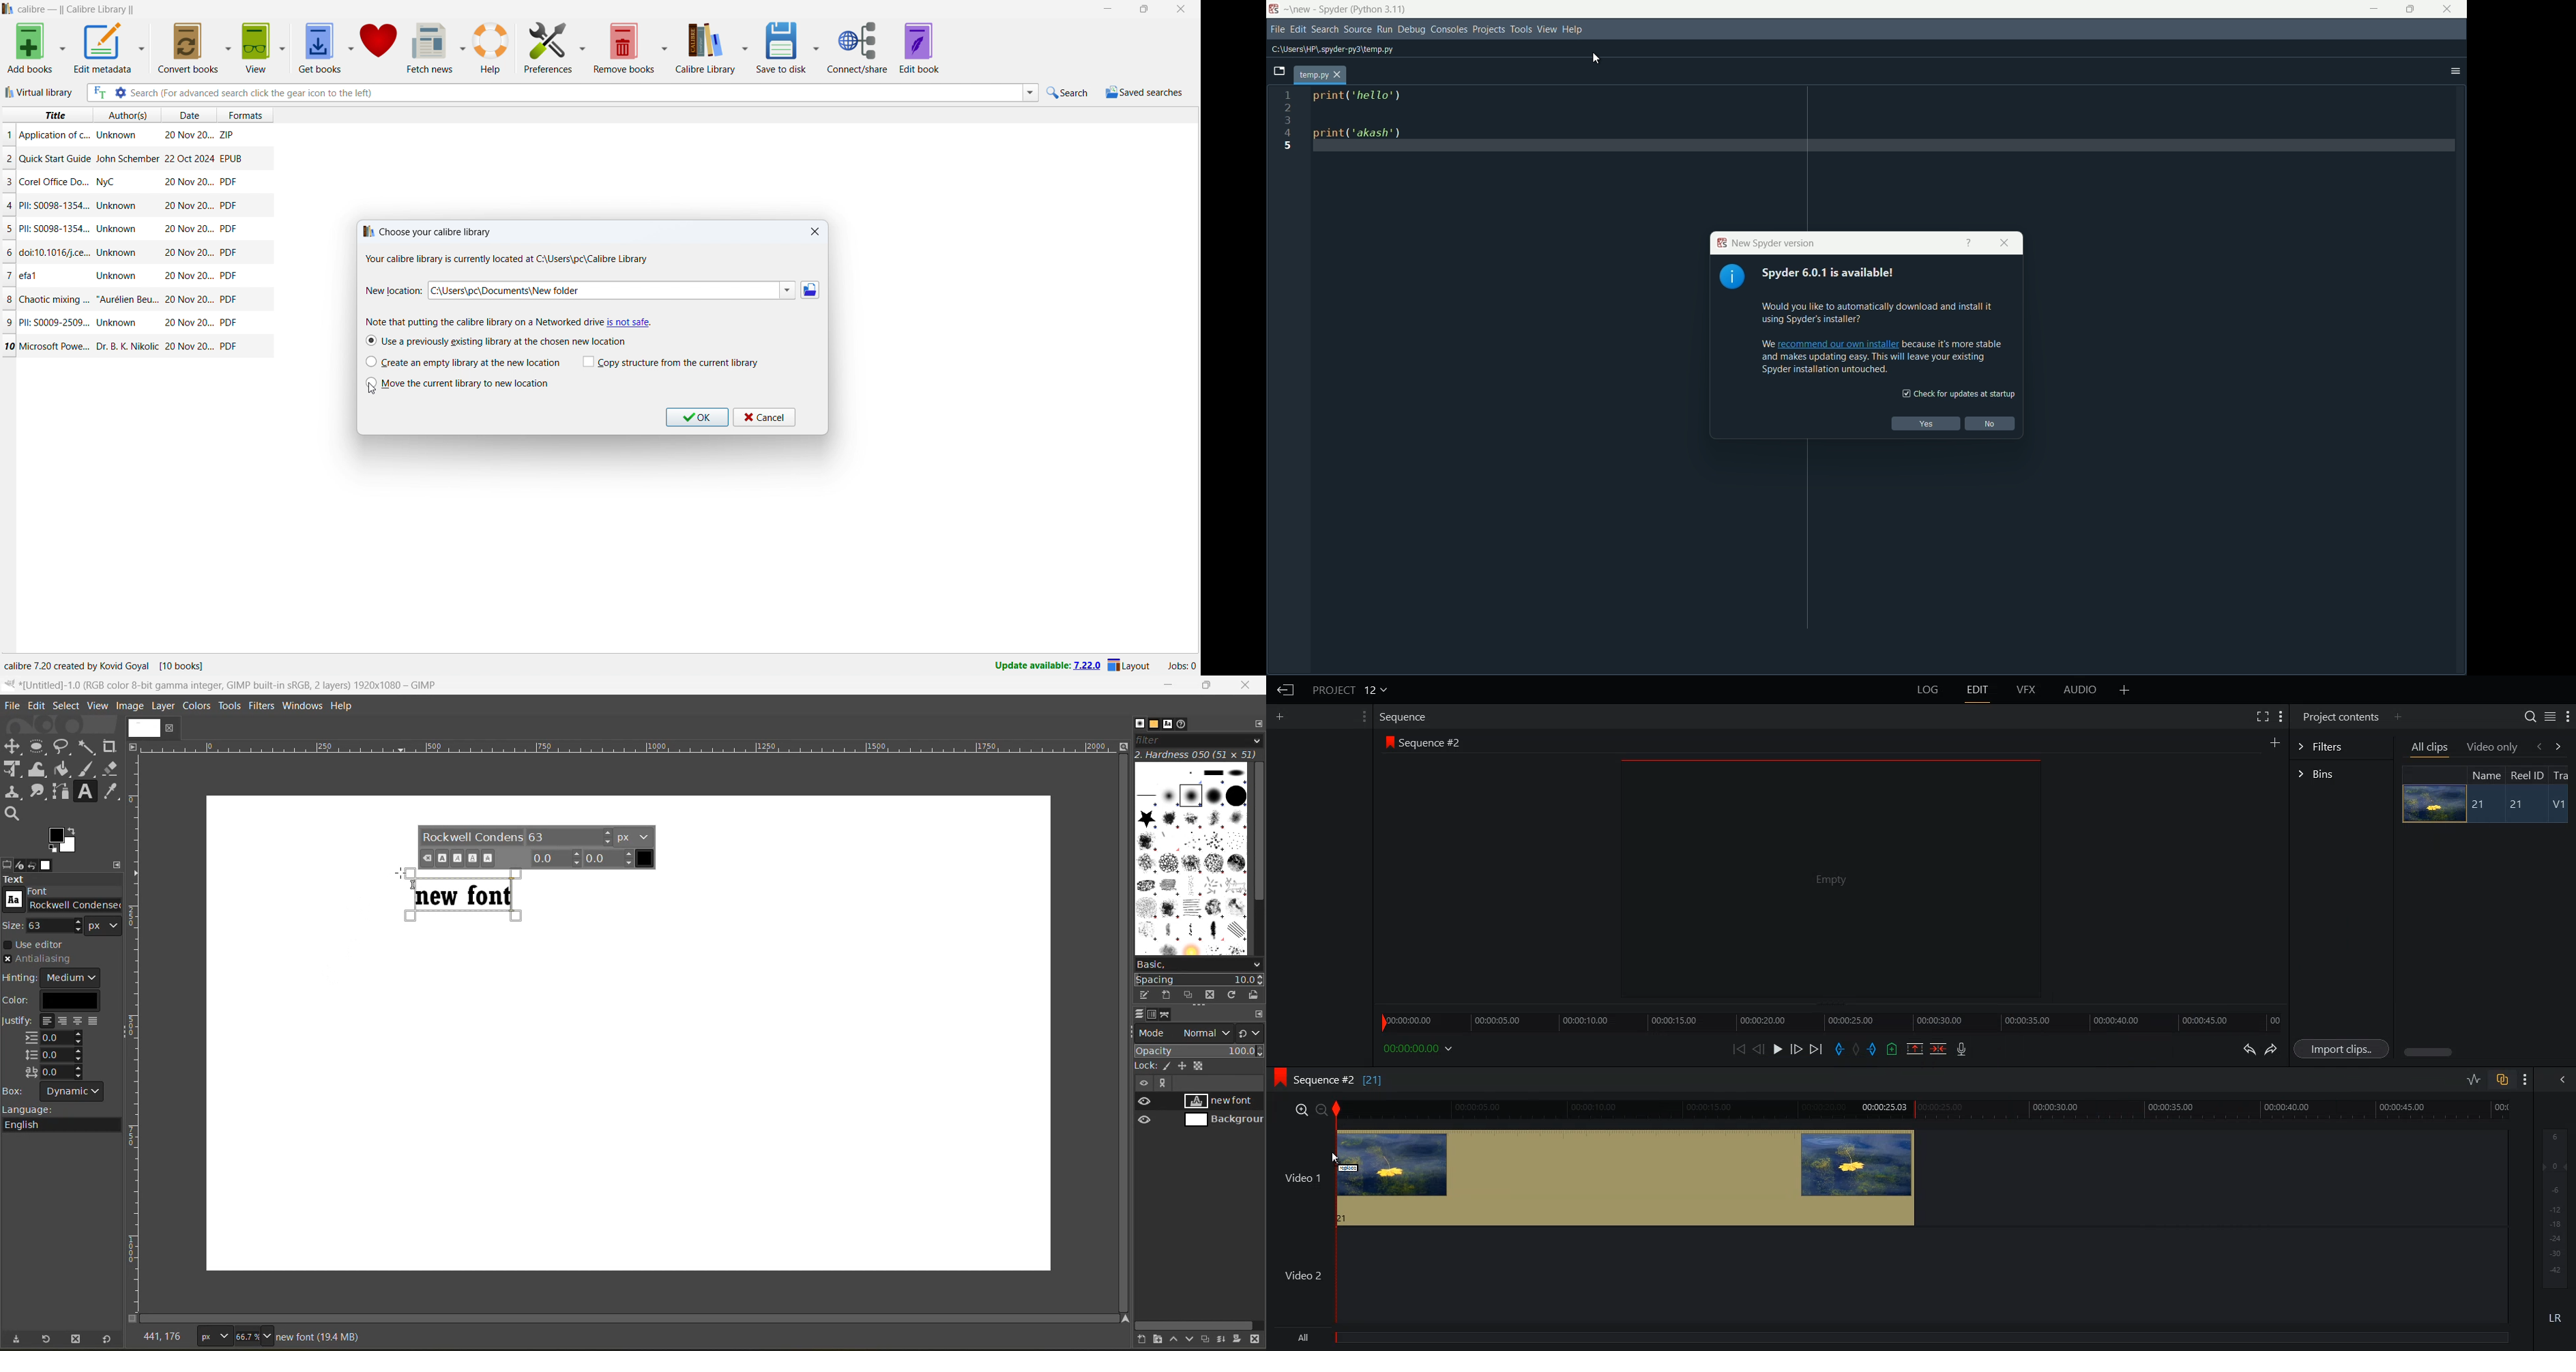  Describe the element at coordinates (379, 47) in the screenshot. I see `donate to calibre` at that location.